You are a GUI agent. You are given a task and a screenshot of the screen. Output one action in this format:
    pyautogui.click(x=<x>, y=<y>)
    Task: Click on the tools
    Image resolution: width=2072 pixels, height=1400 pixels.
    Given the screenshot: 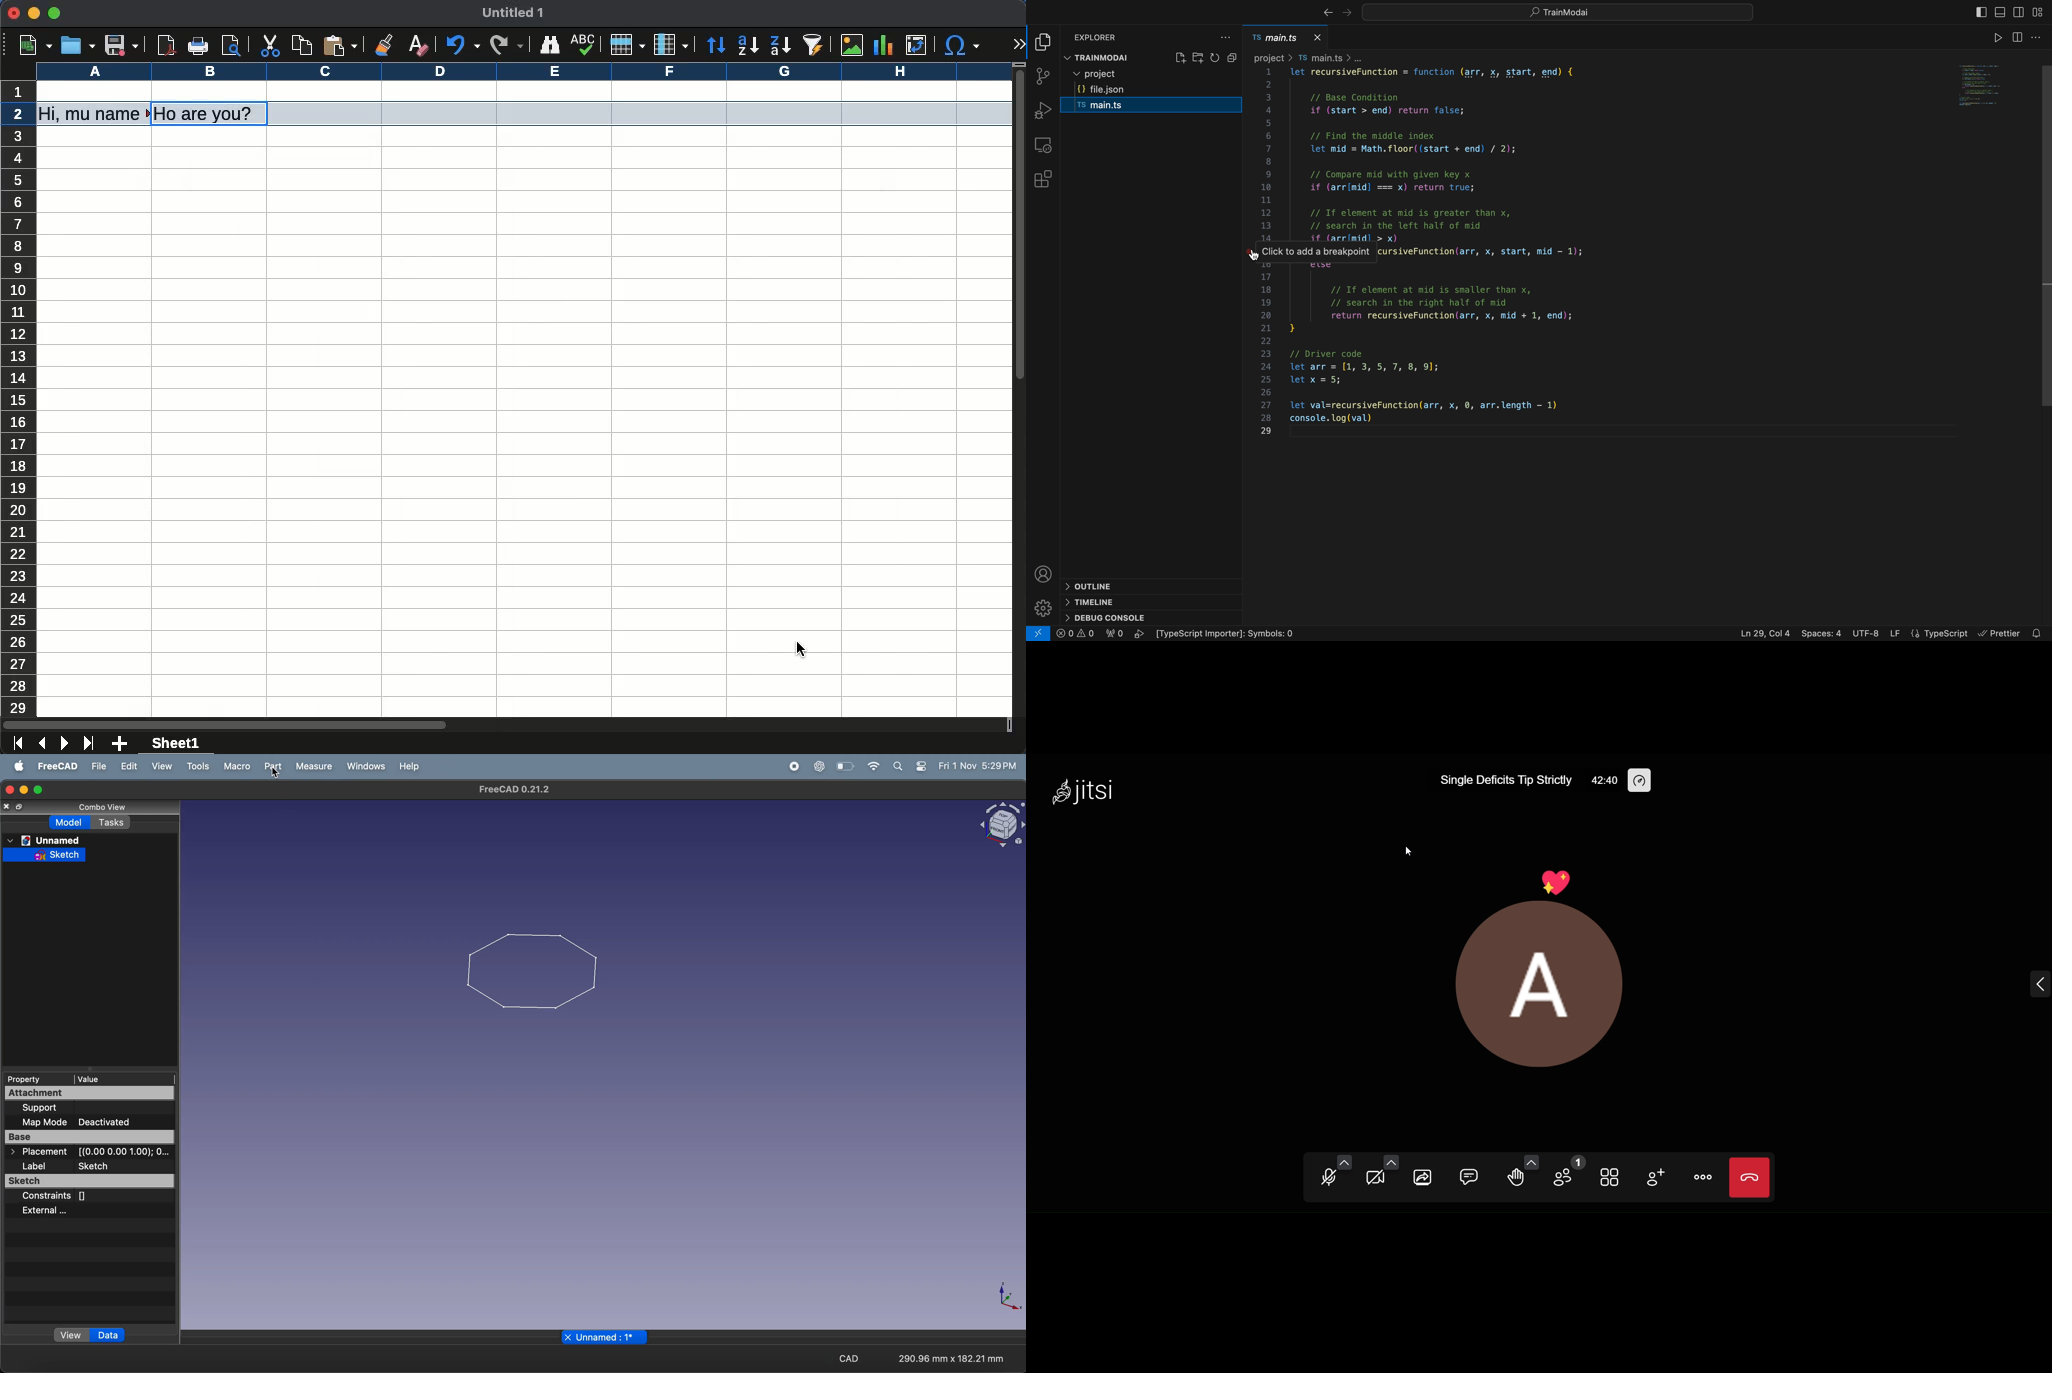 What is the action you would take?
    pyautogui.click(x=197, y=766)
    